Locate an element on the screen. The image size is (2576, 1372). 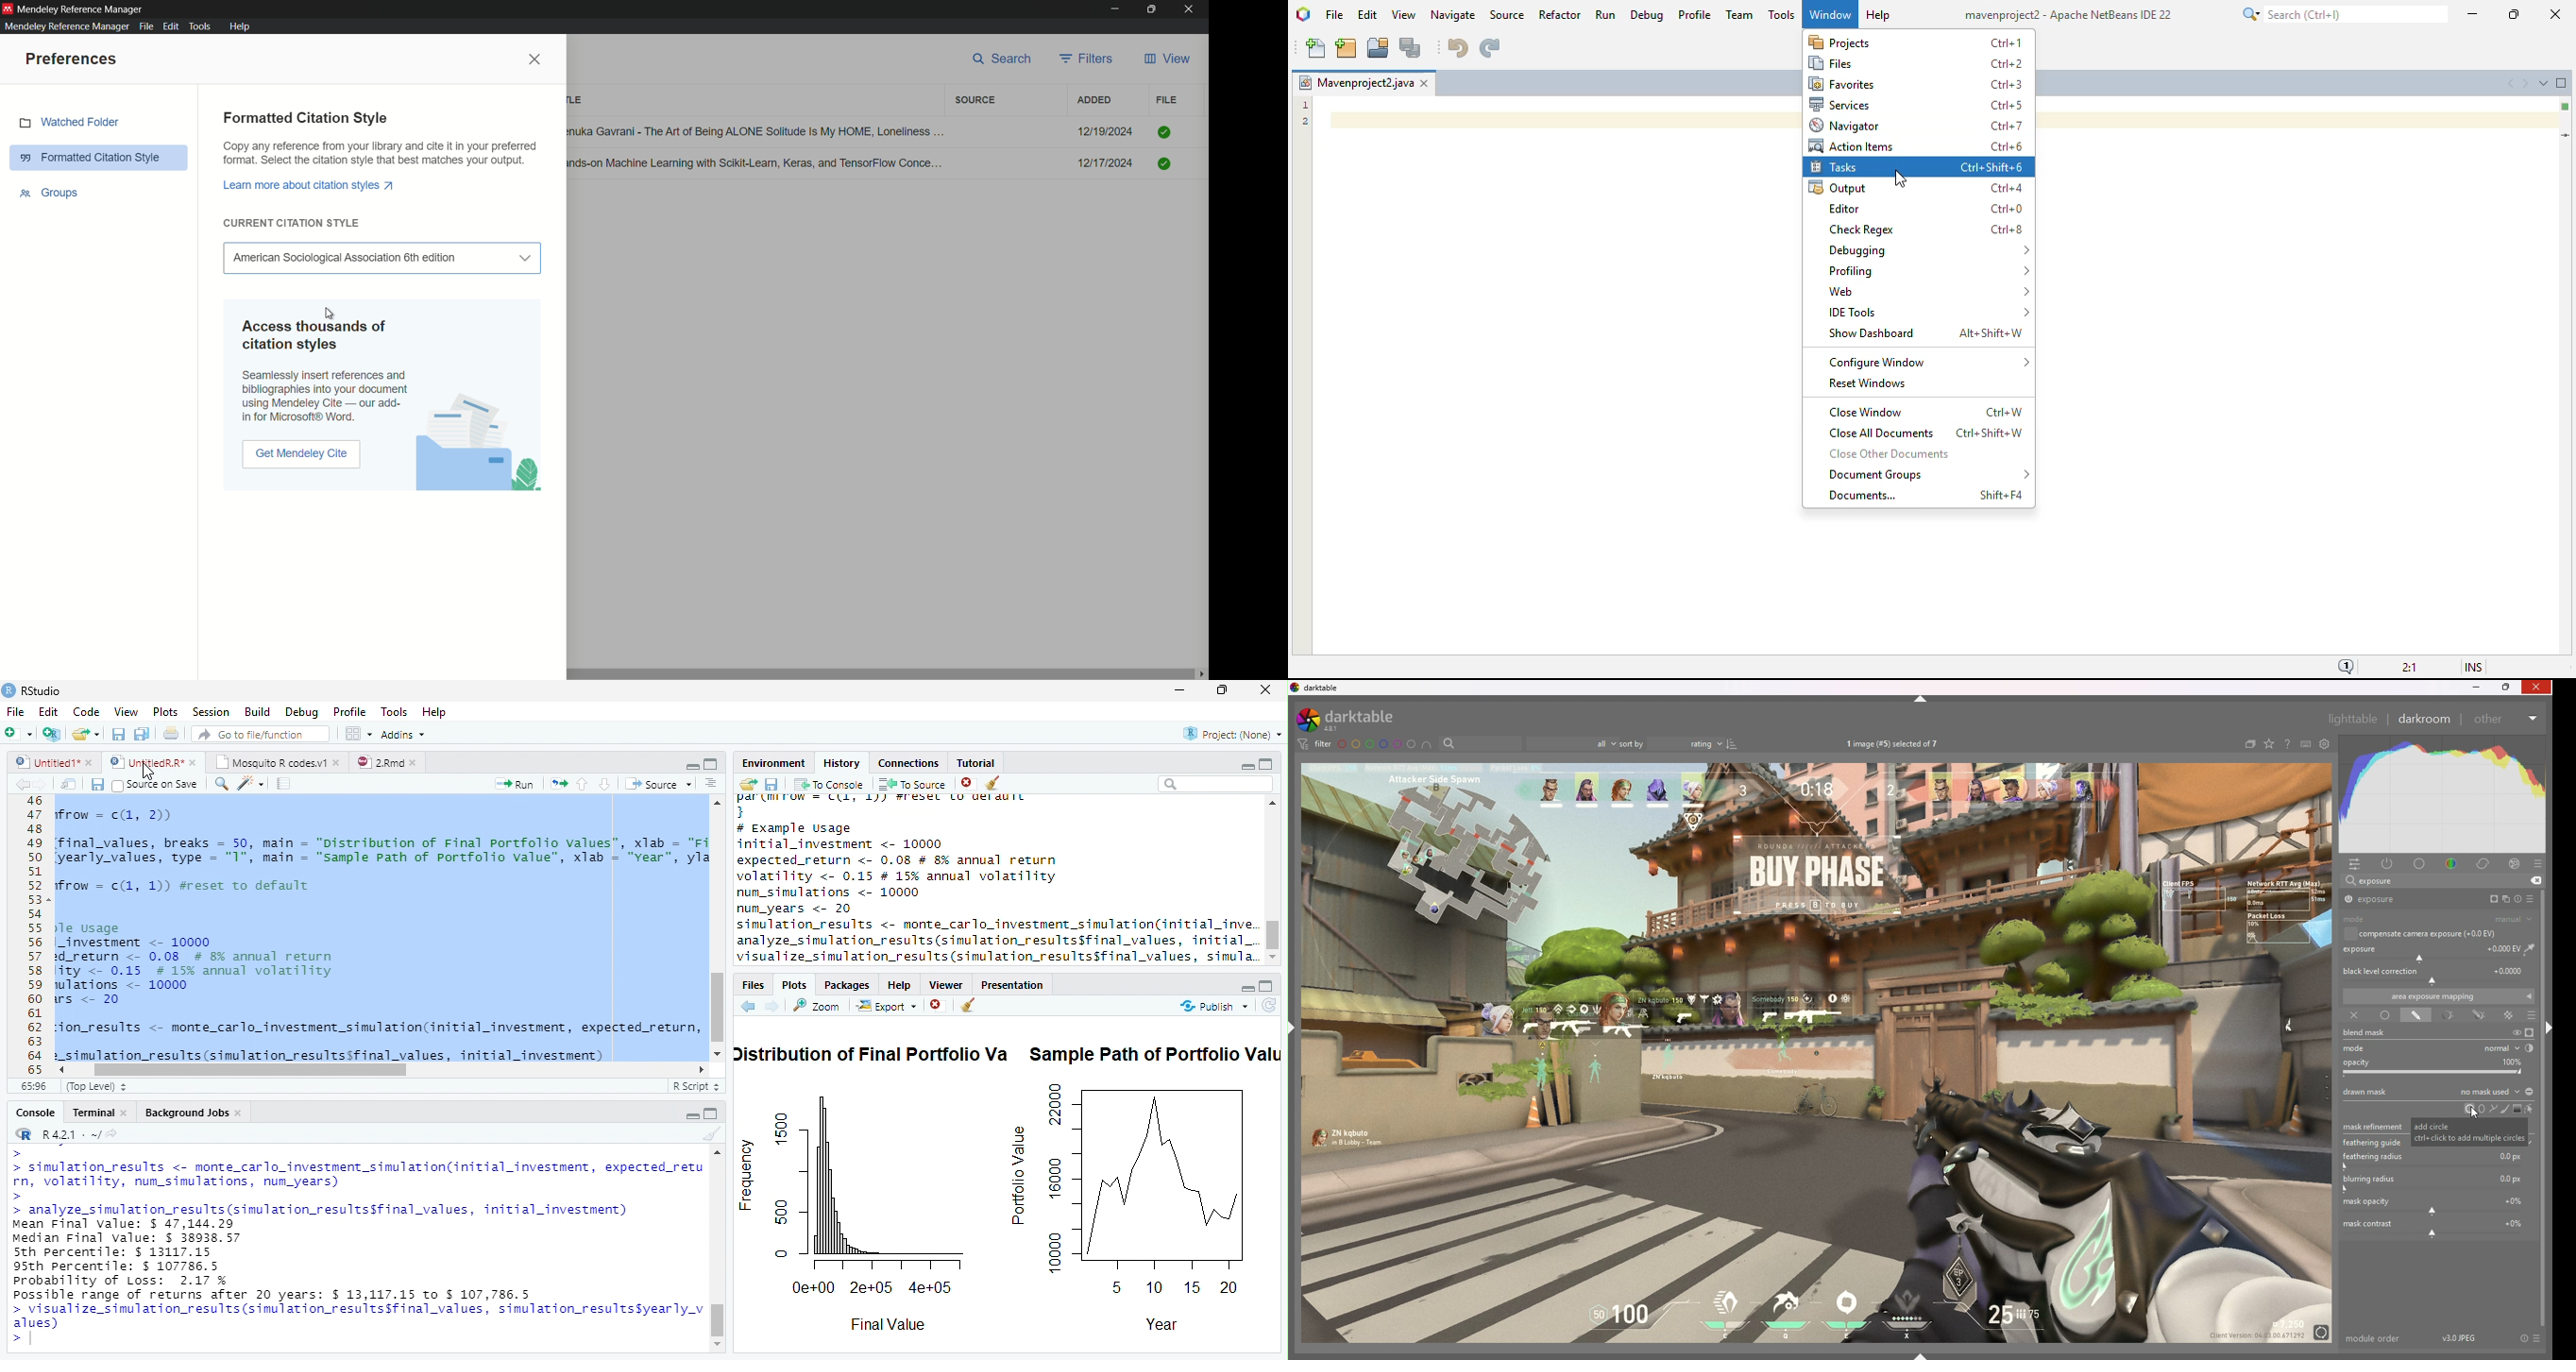
help menu is located at coordinates (239, 26).